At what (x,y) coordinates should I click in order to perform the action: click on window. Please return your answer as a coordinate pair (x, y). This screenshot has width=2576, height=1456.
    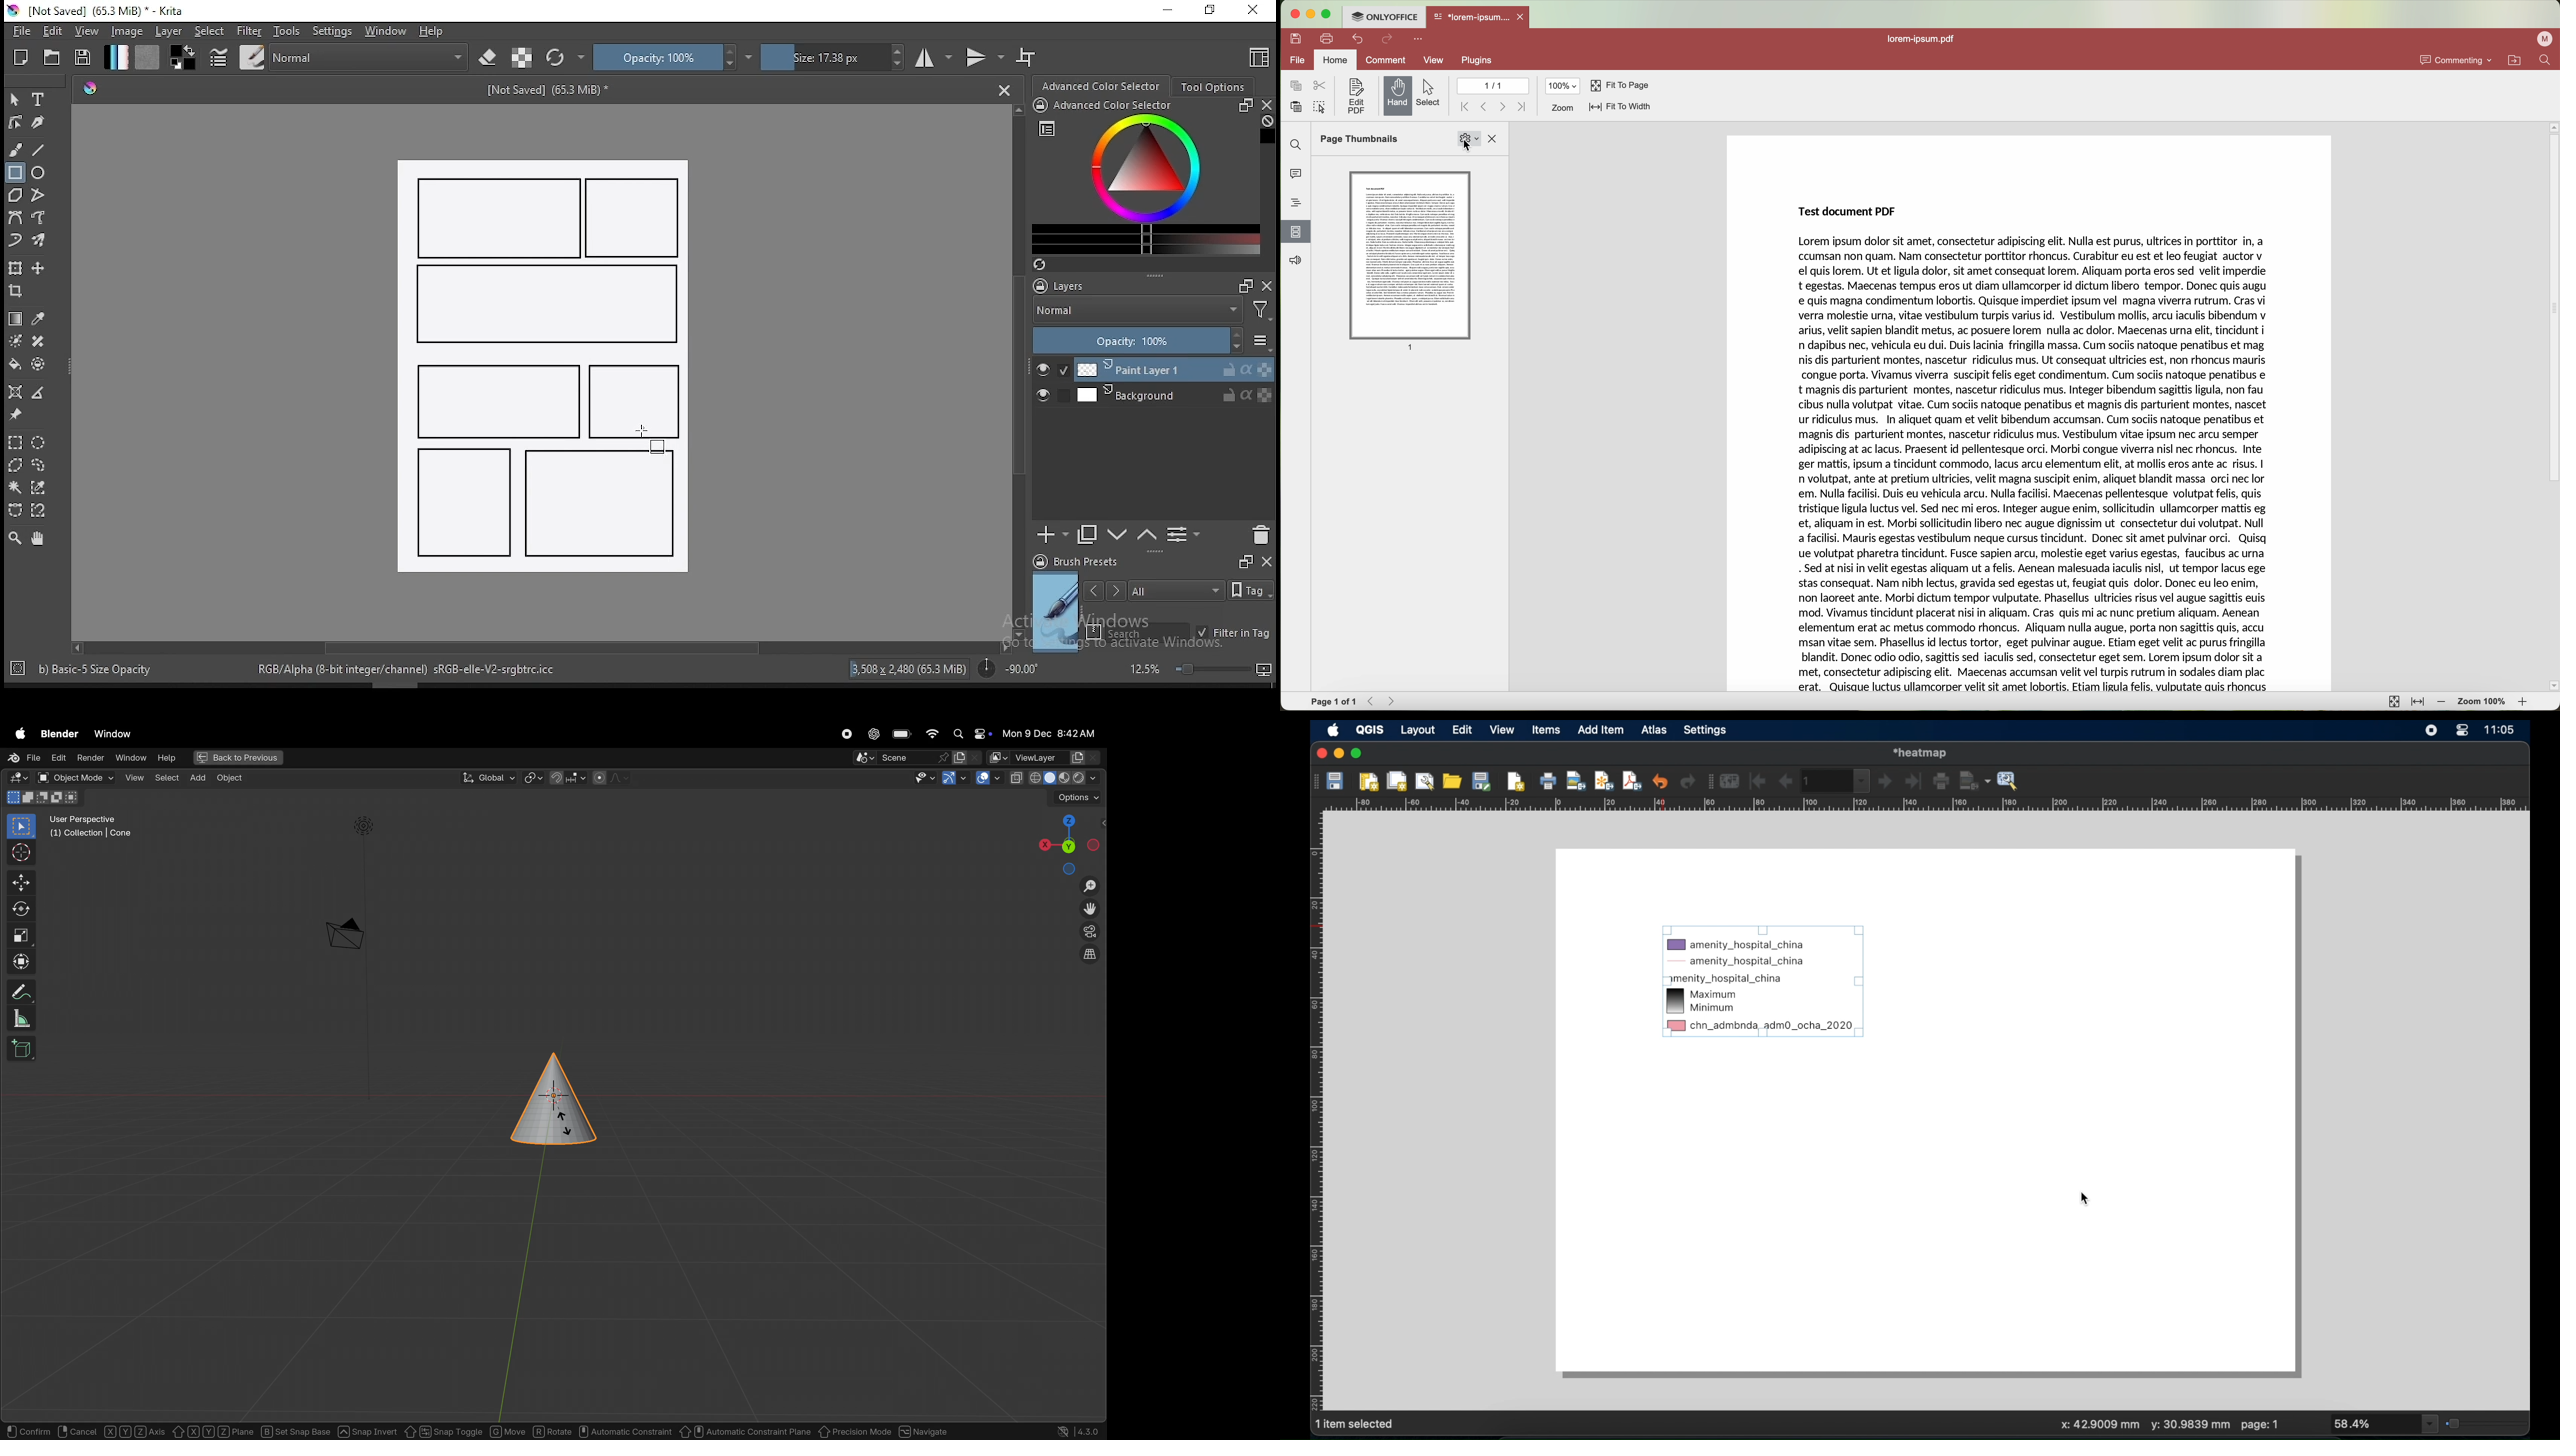
    Looking at the image, I should click on (131, 759).